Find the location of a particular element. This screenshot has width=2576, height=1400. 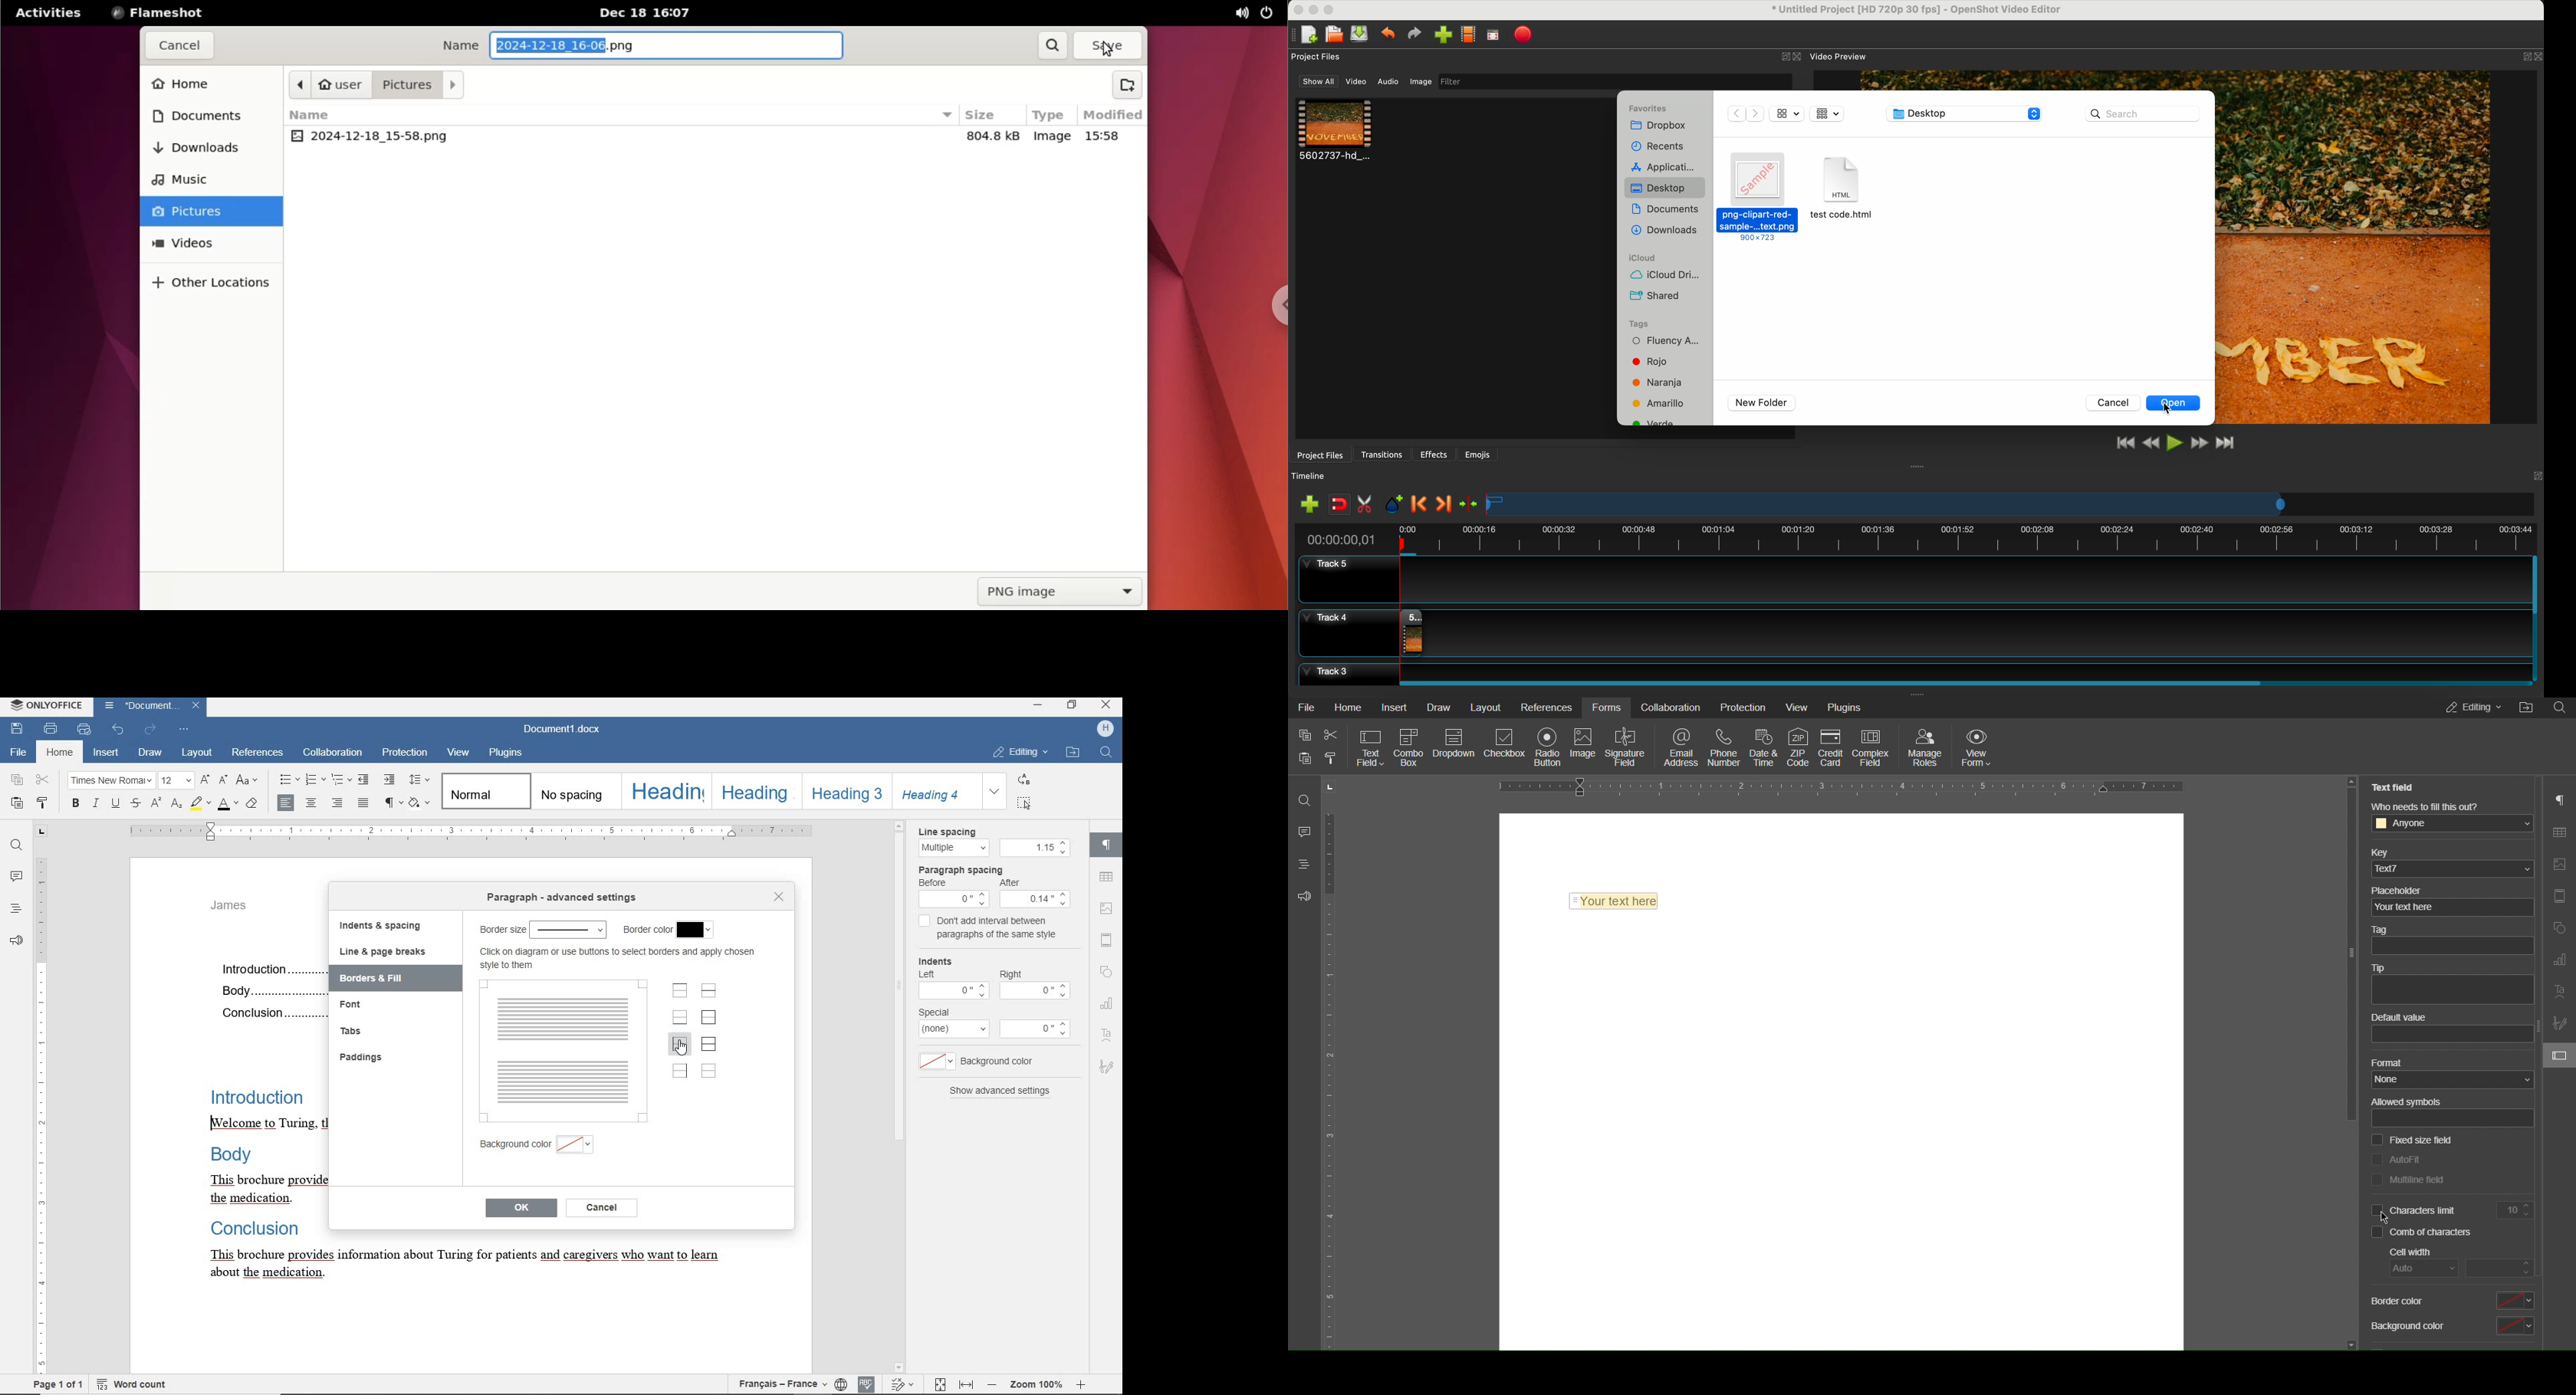

Text Field is located at coordinates (2397, 787).